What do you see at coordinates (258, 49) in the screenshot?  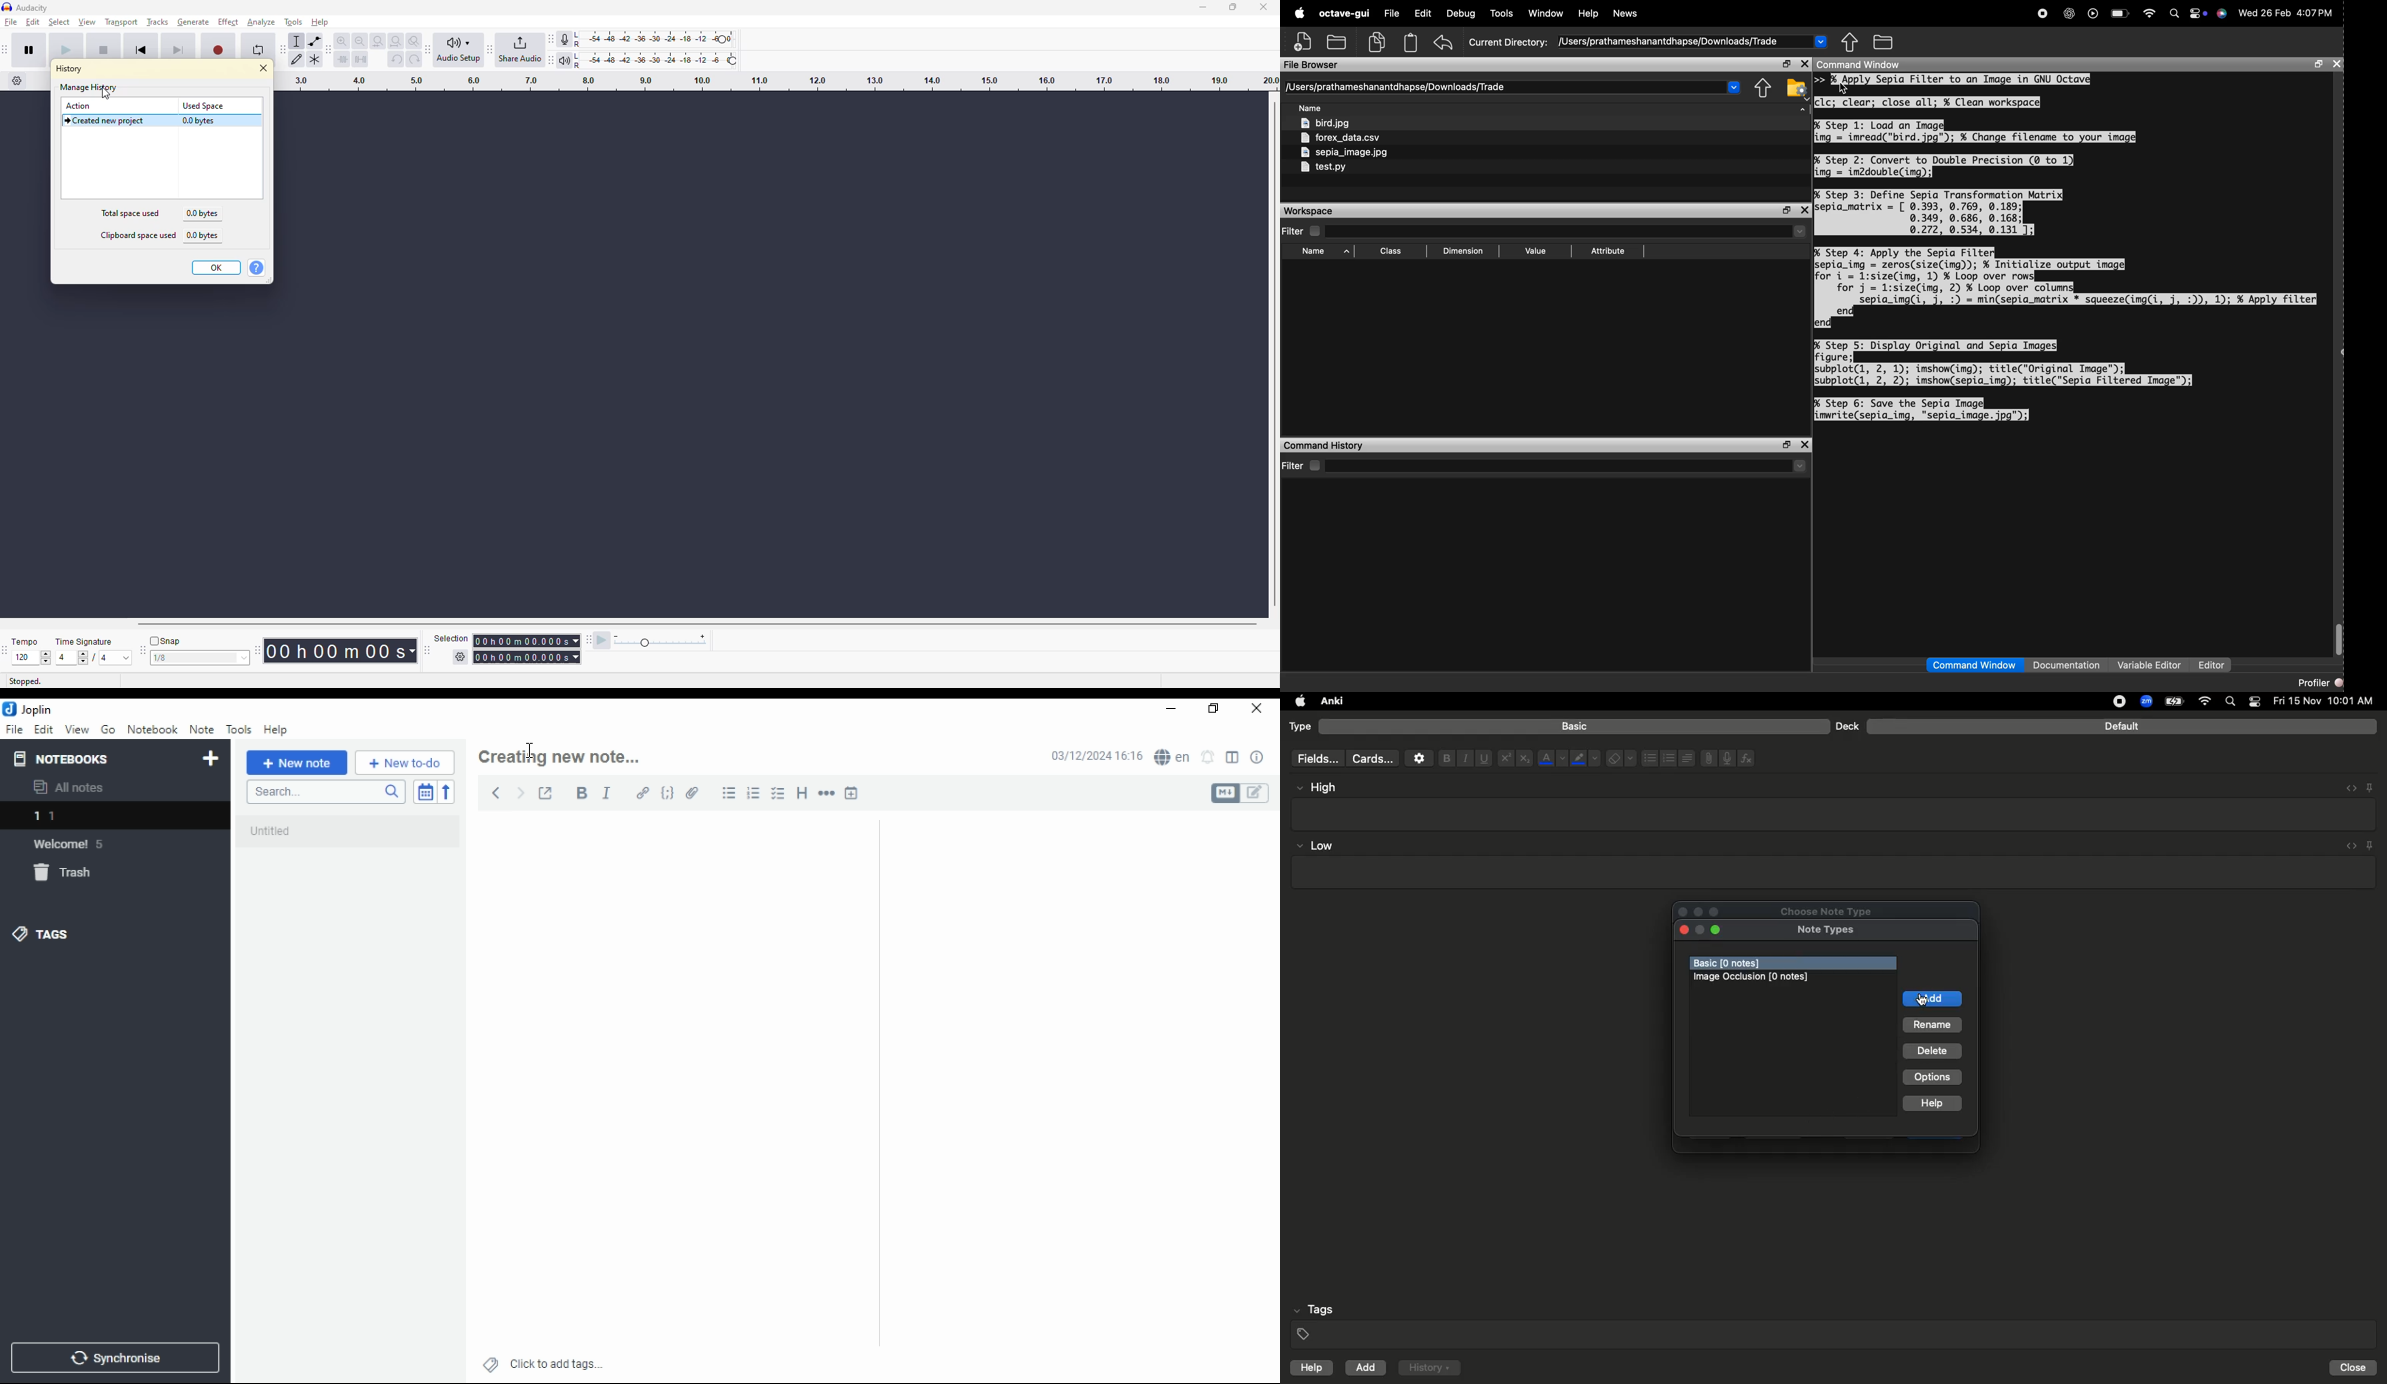 I see `enable looping` at bounding box center [258, 49].